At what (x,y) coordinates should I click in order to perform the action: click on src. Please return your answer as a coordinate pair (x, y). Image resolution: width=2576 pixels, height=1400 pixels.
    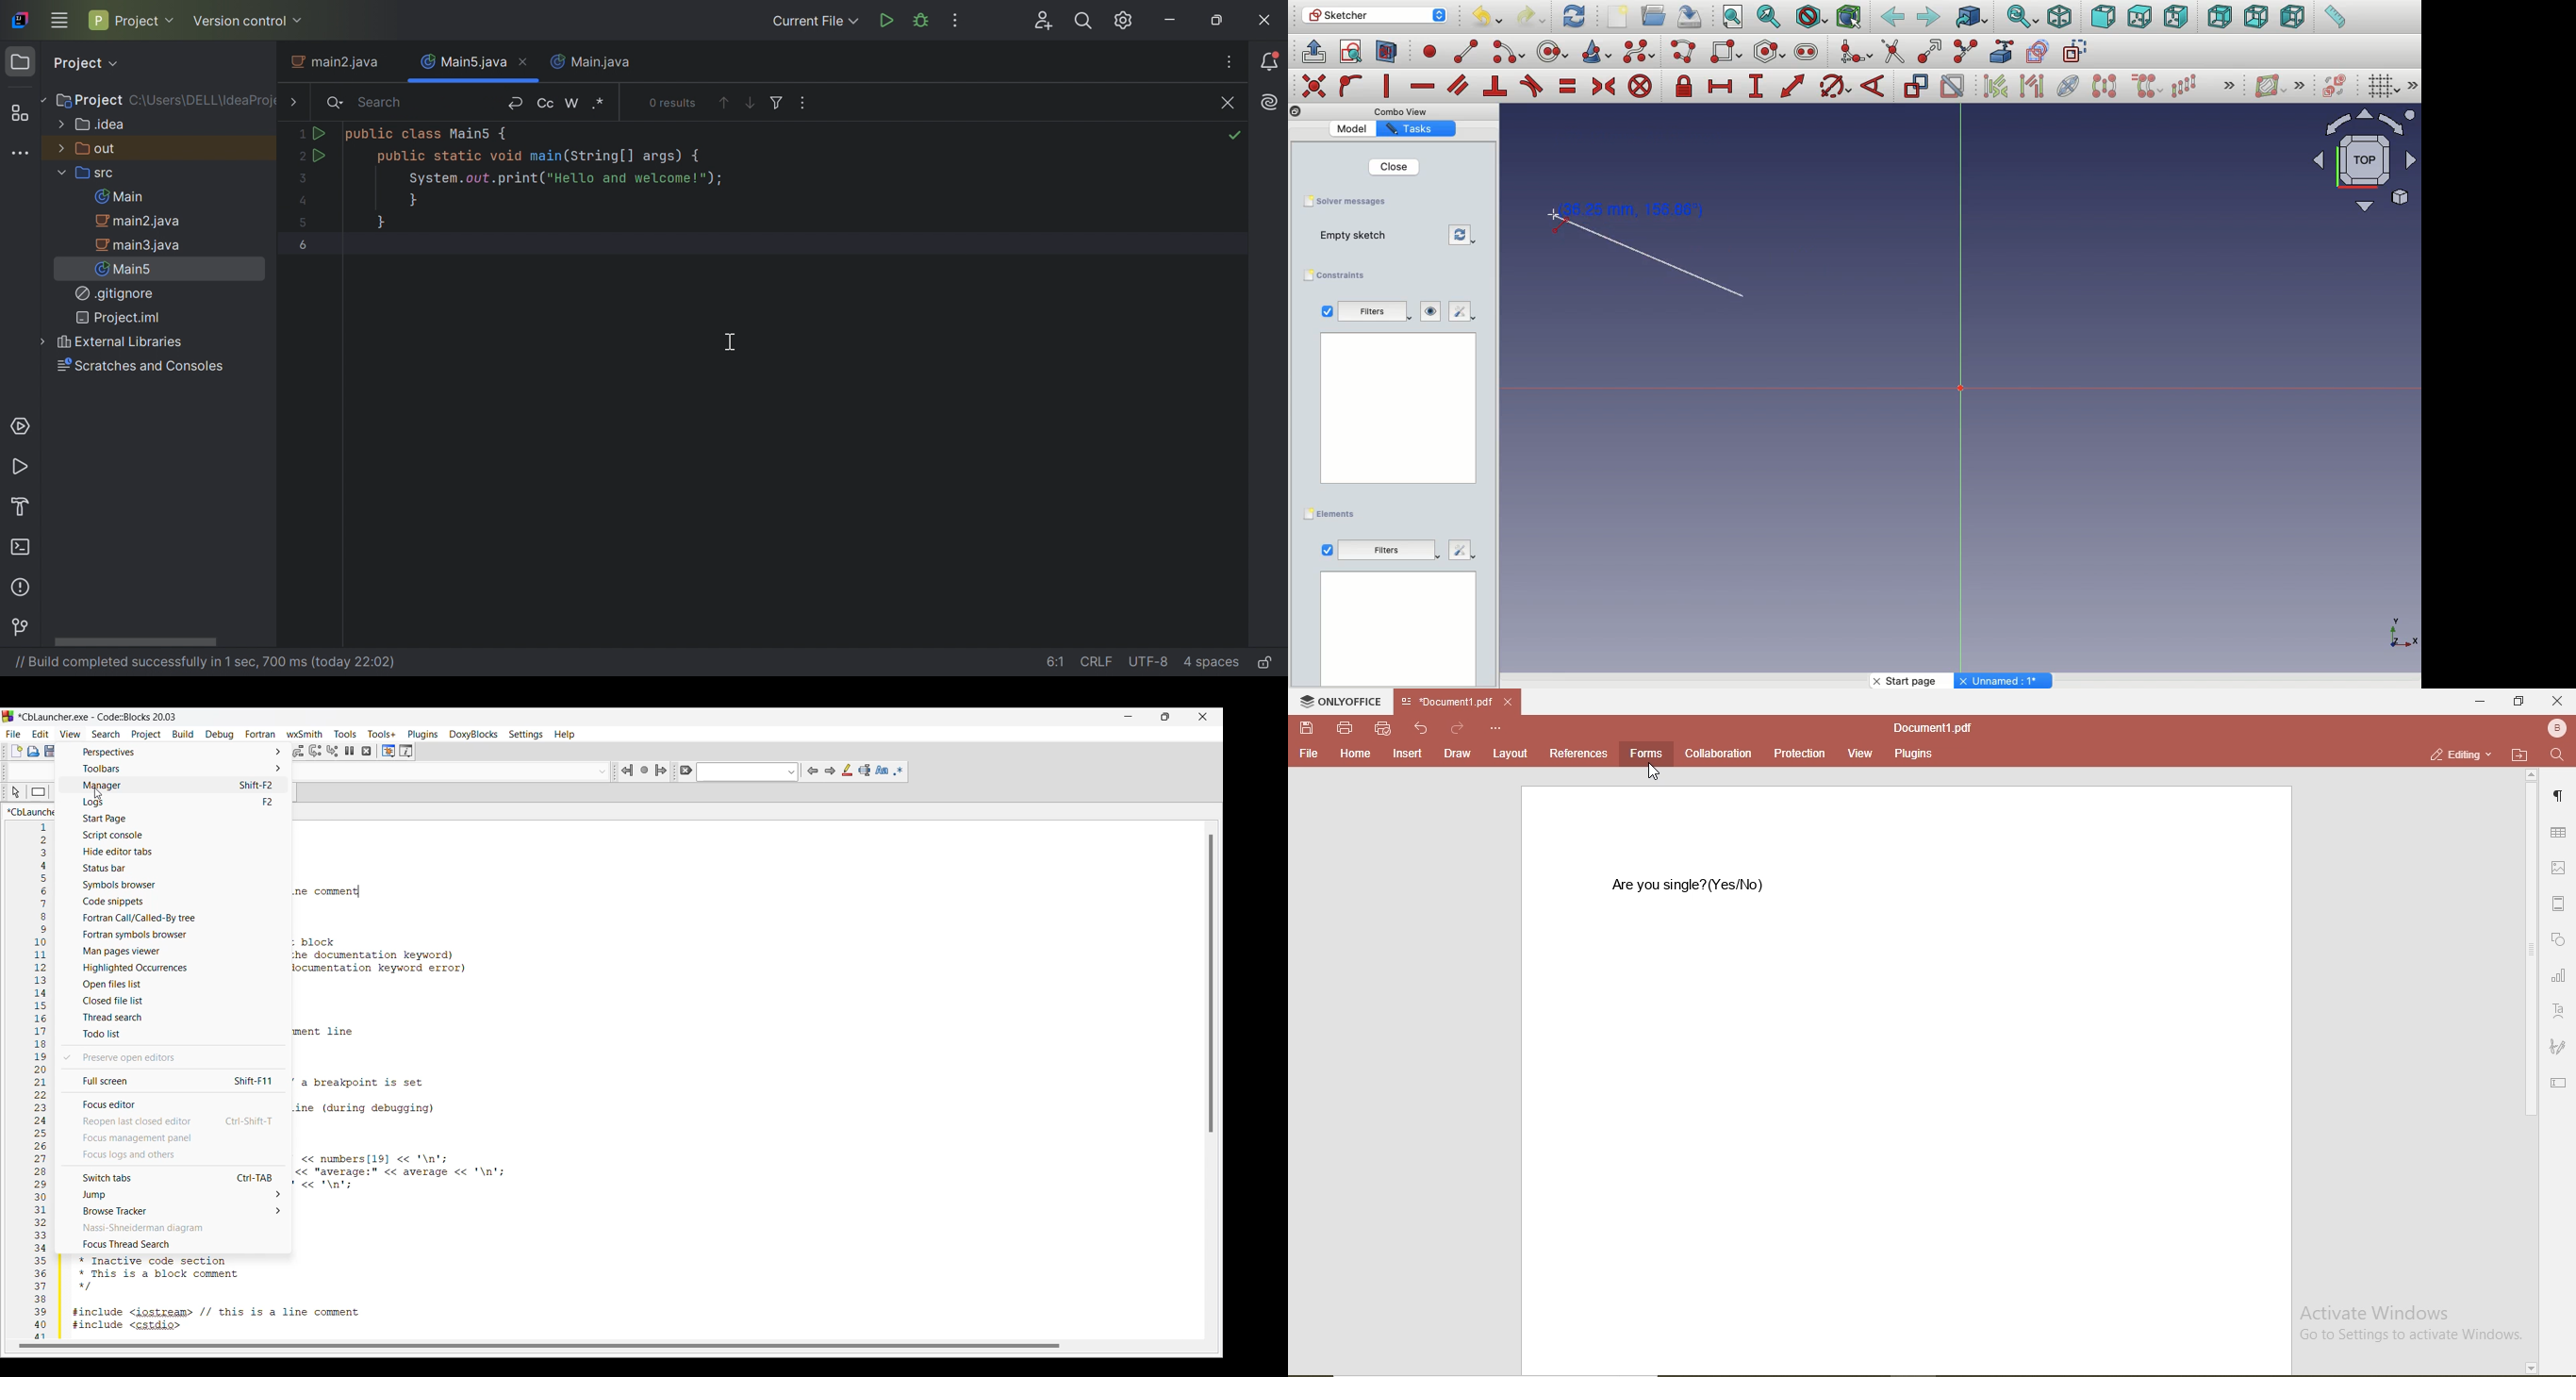
    Looking at the image, I should click on (88, 174).